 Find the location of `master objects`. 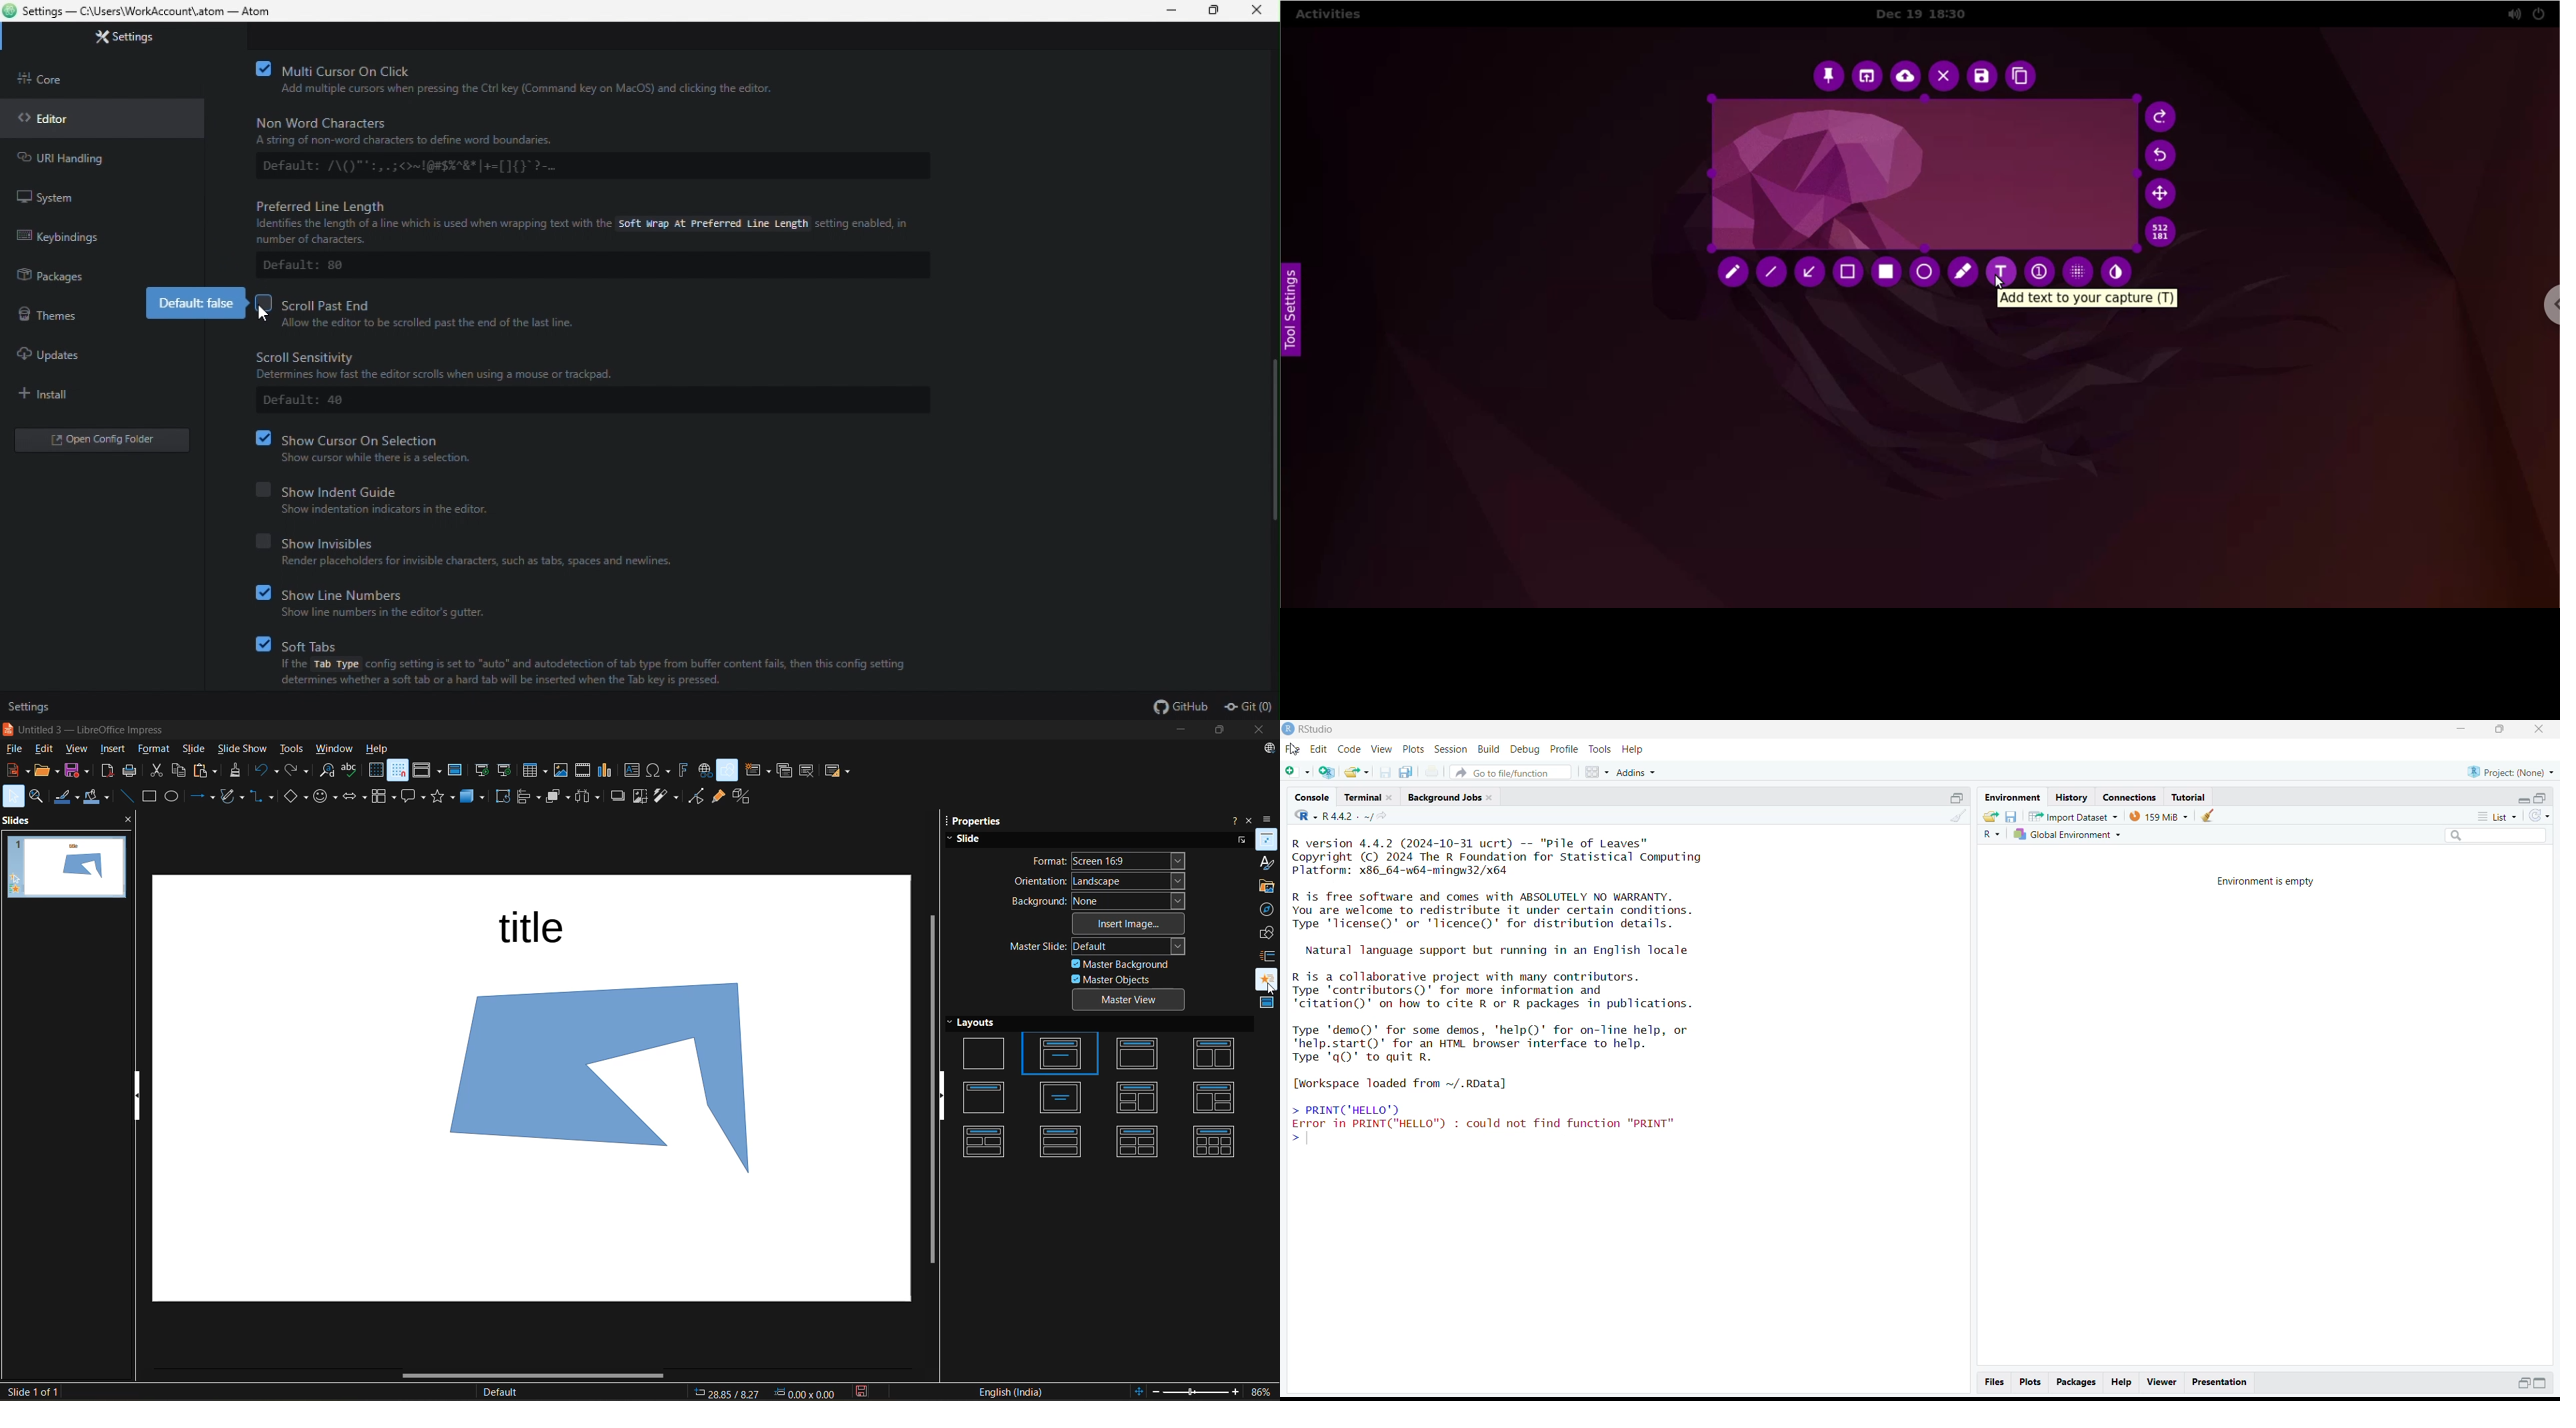

master objects is located at coordinates (1117, 979).